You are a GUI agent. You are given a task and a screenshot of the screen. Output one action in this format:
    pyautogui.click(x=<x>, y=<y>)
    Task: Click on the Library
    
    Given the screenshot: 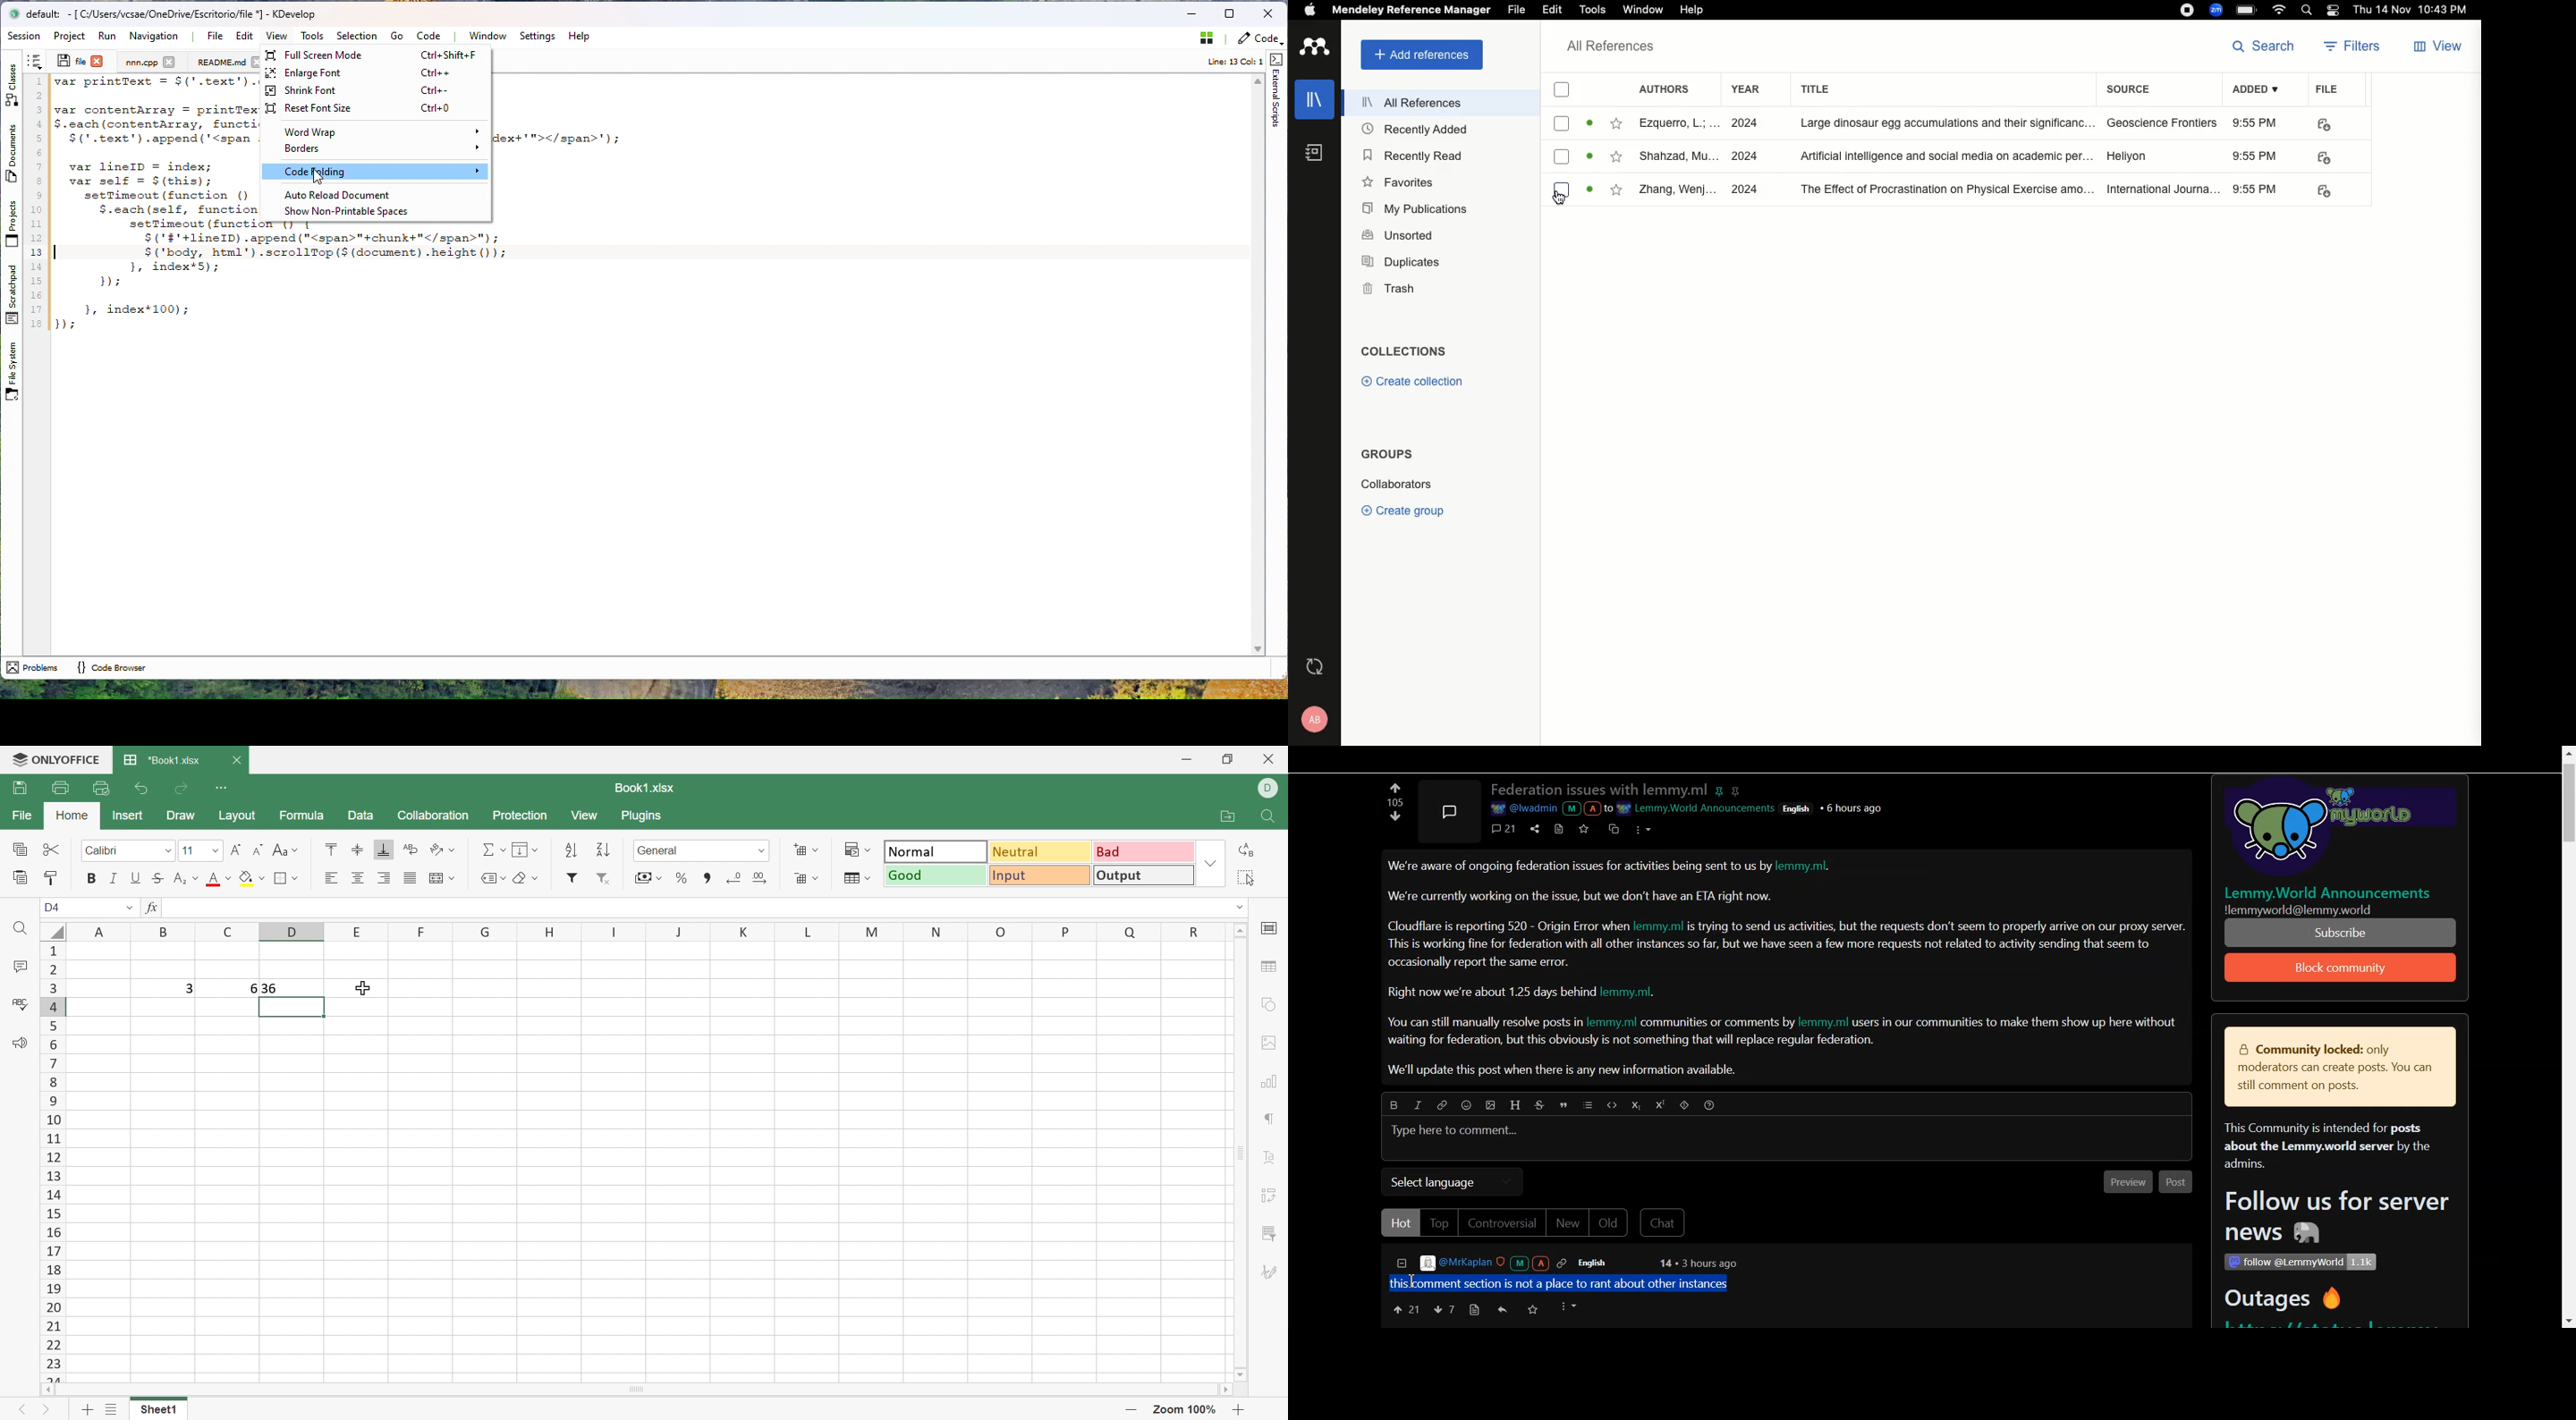 What is the action you would take?
    pyautogui.click(x=1315, y=95)
    